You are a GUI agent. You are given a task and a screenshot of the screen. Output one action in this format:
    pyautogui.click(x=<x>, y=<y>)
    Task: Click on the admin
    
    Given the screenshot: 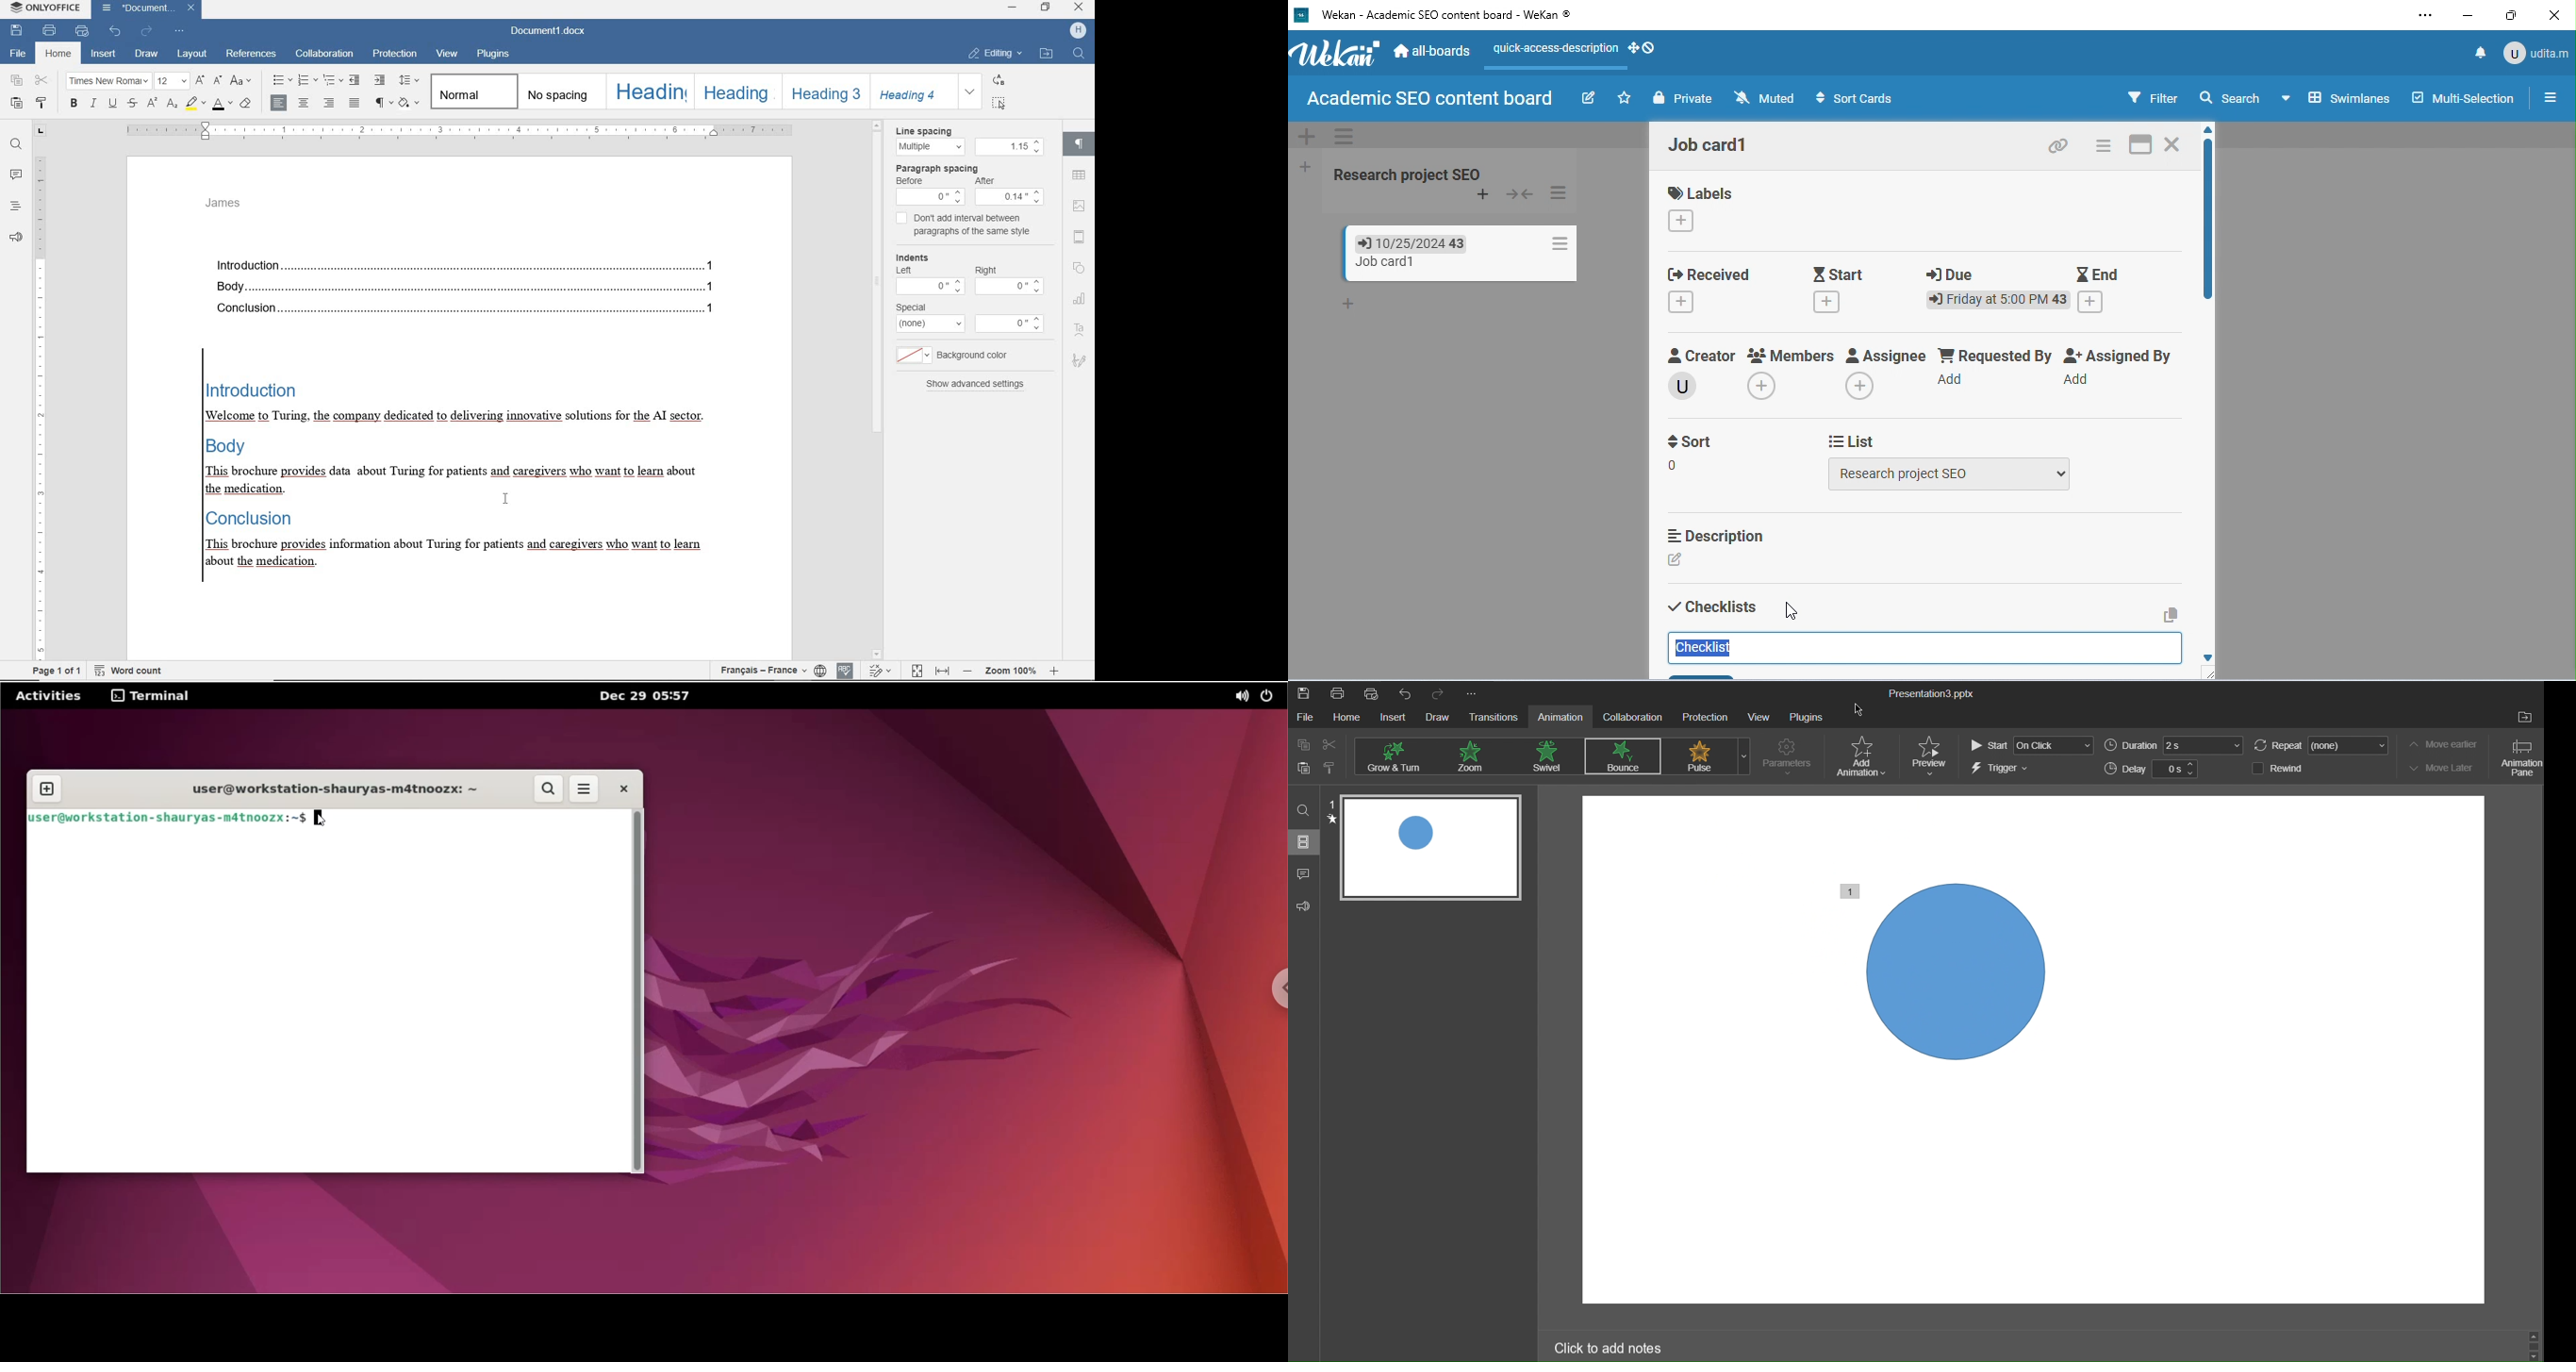 What is the action you would take?
    pyautogui.click(x=2536, y=51)
    